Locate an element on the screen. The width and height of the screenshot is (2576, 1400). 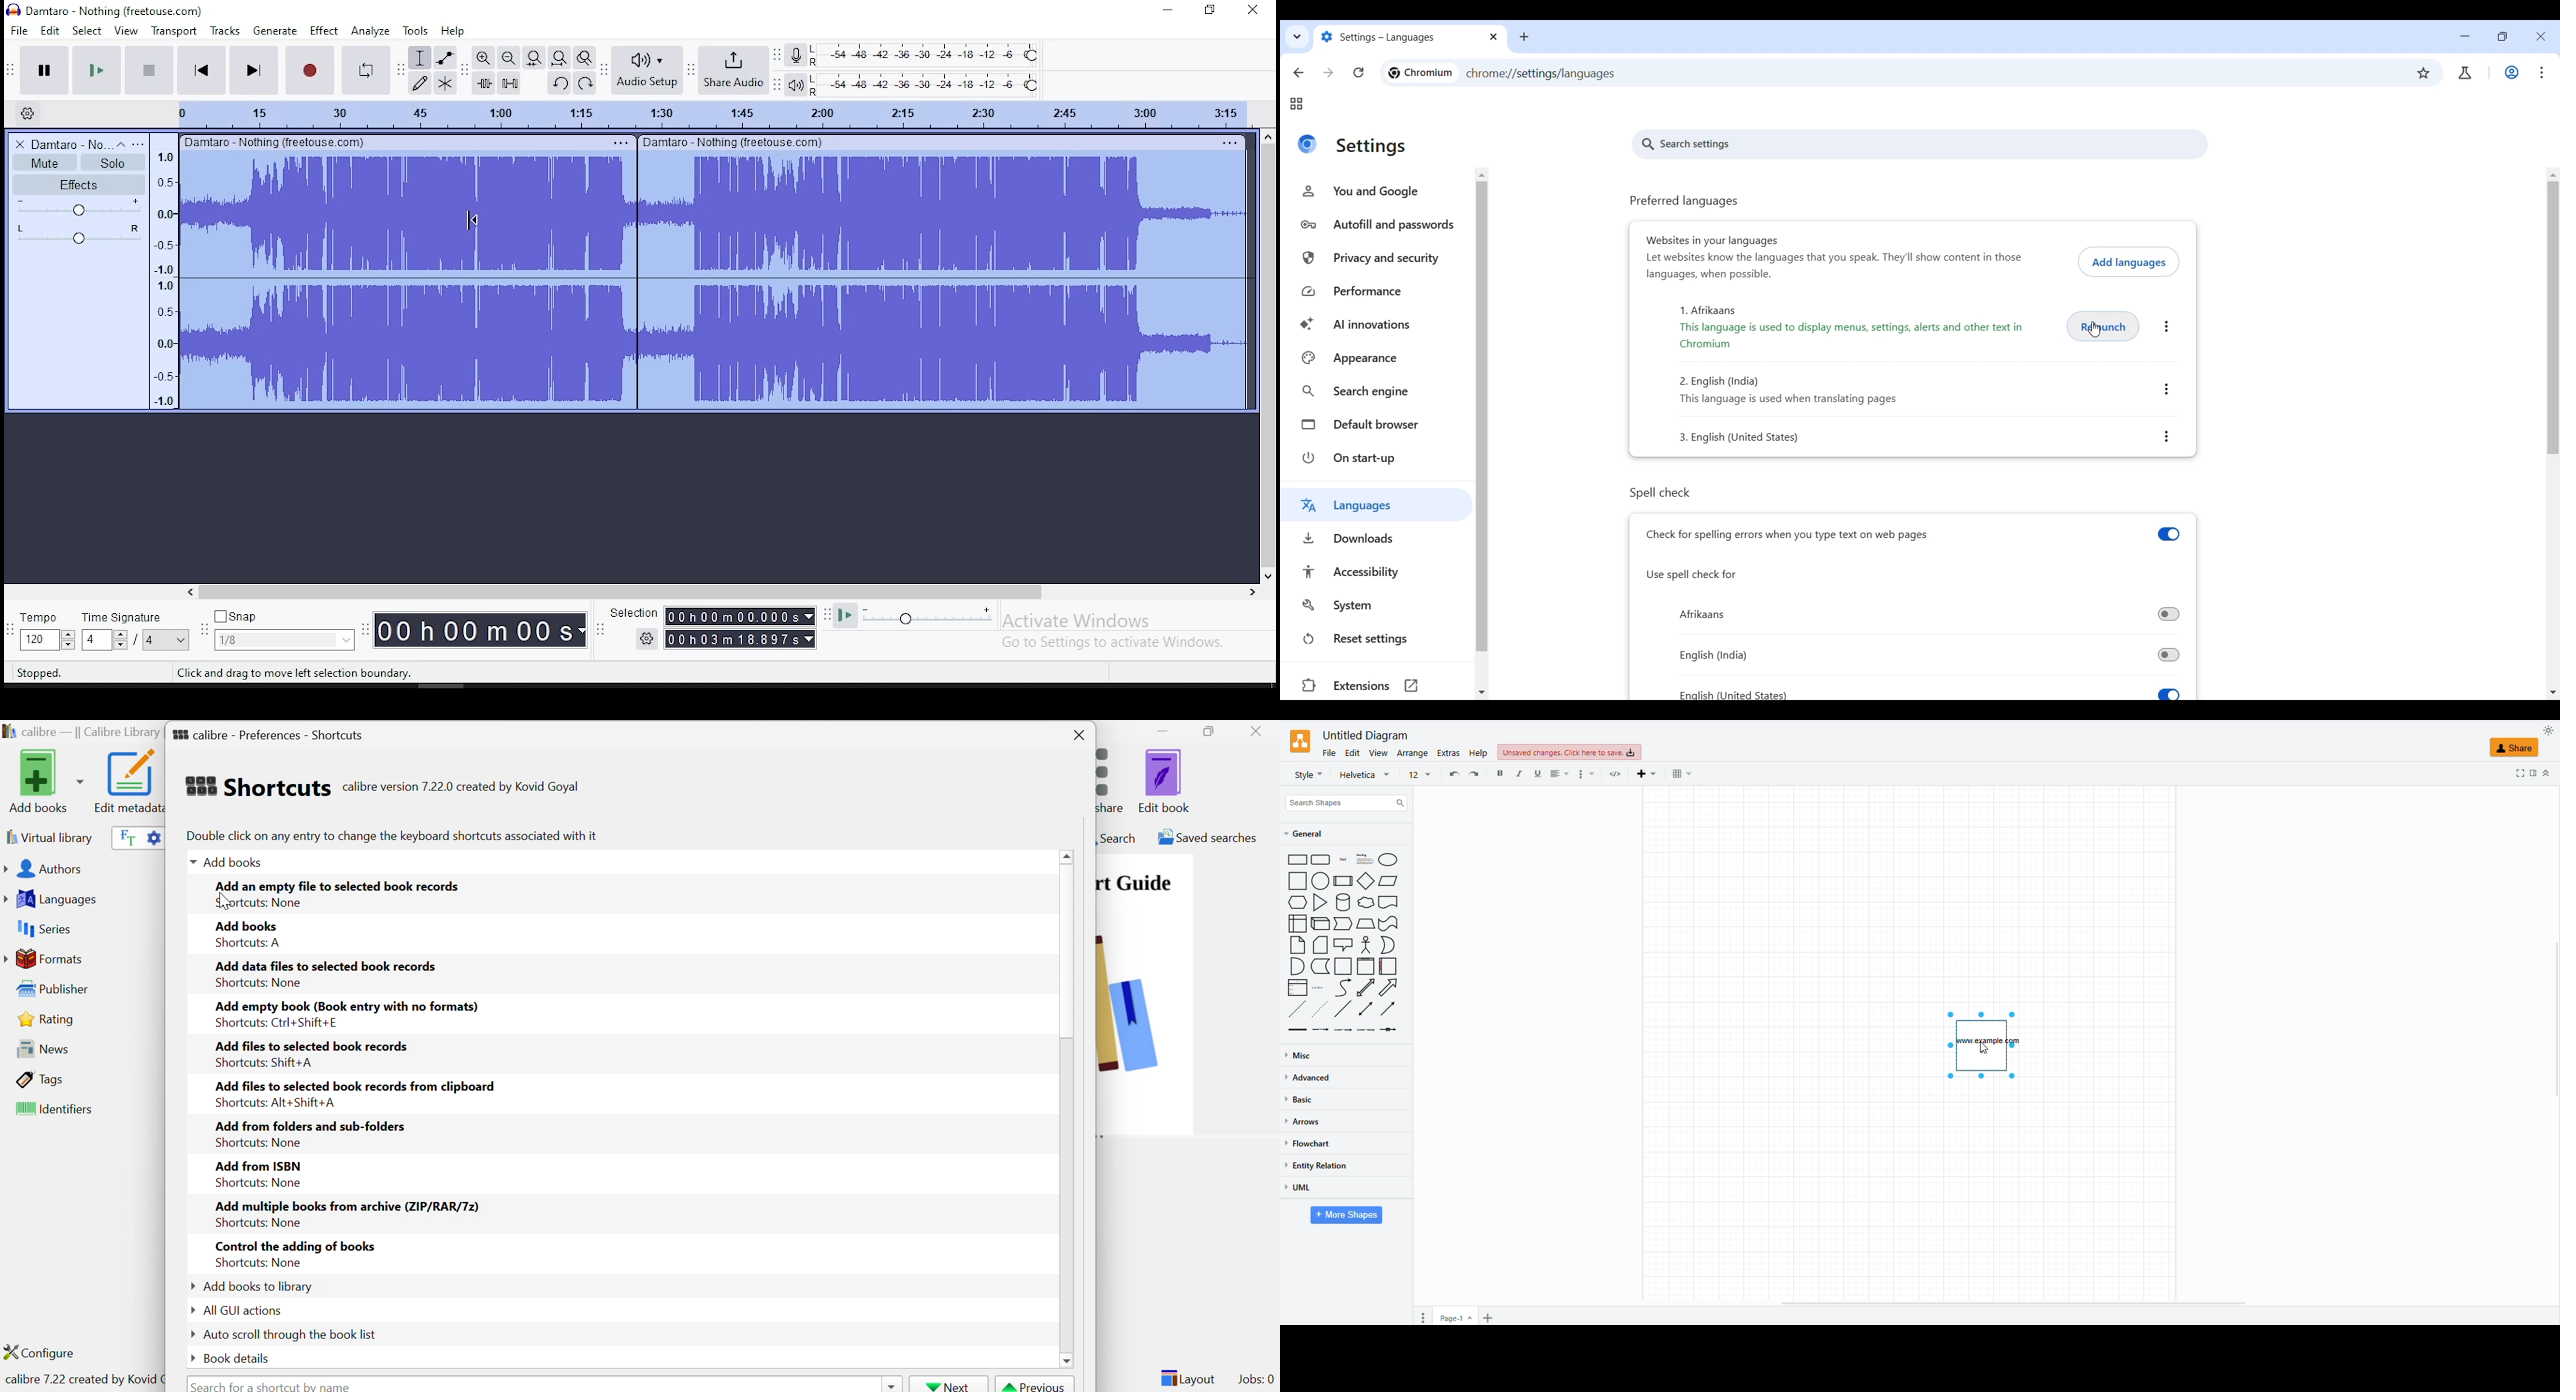
stopped is located at coordinates (40, 673).